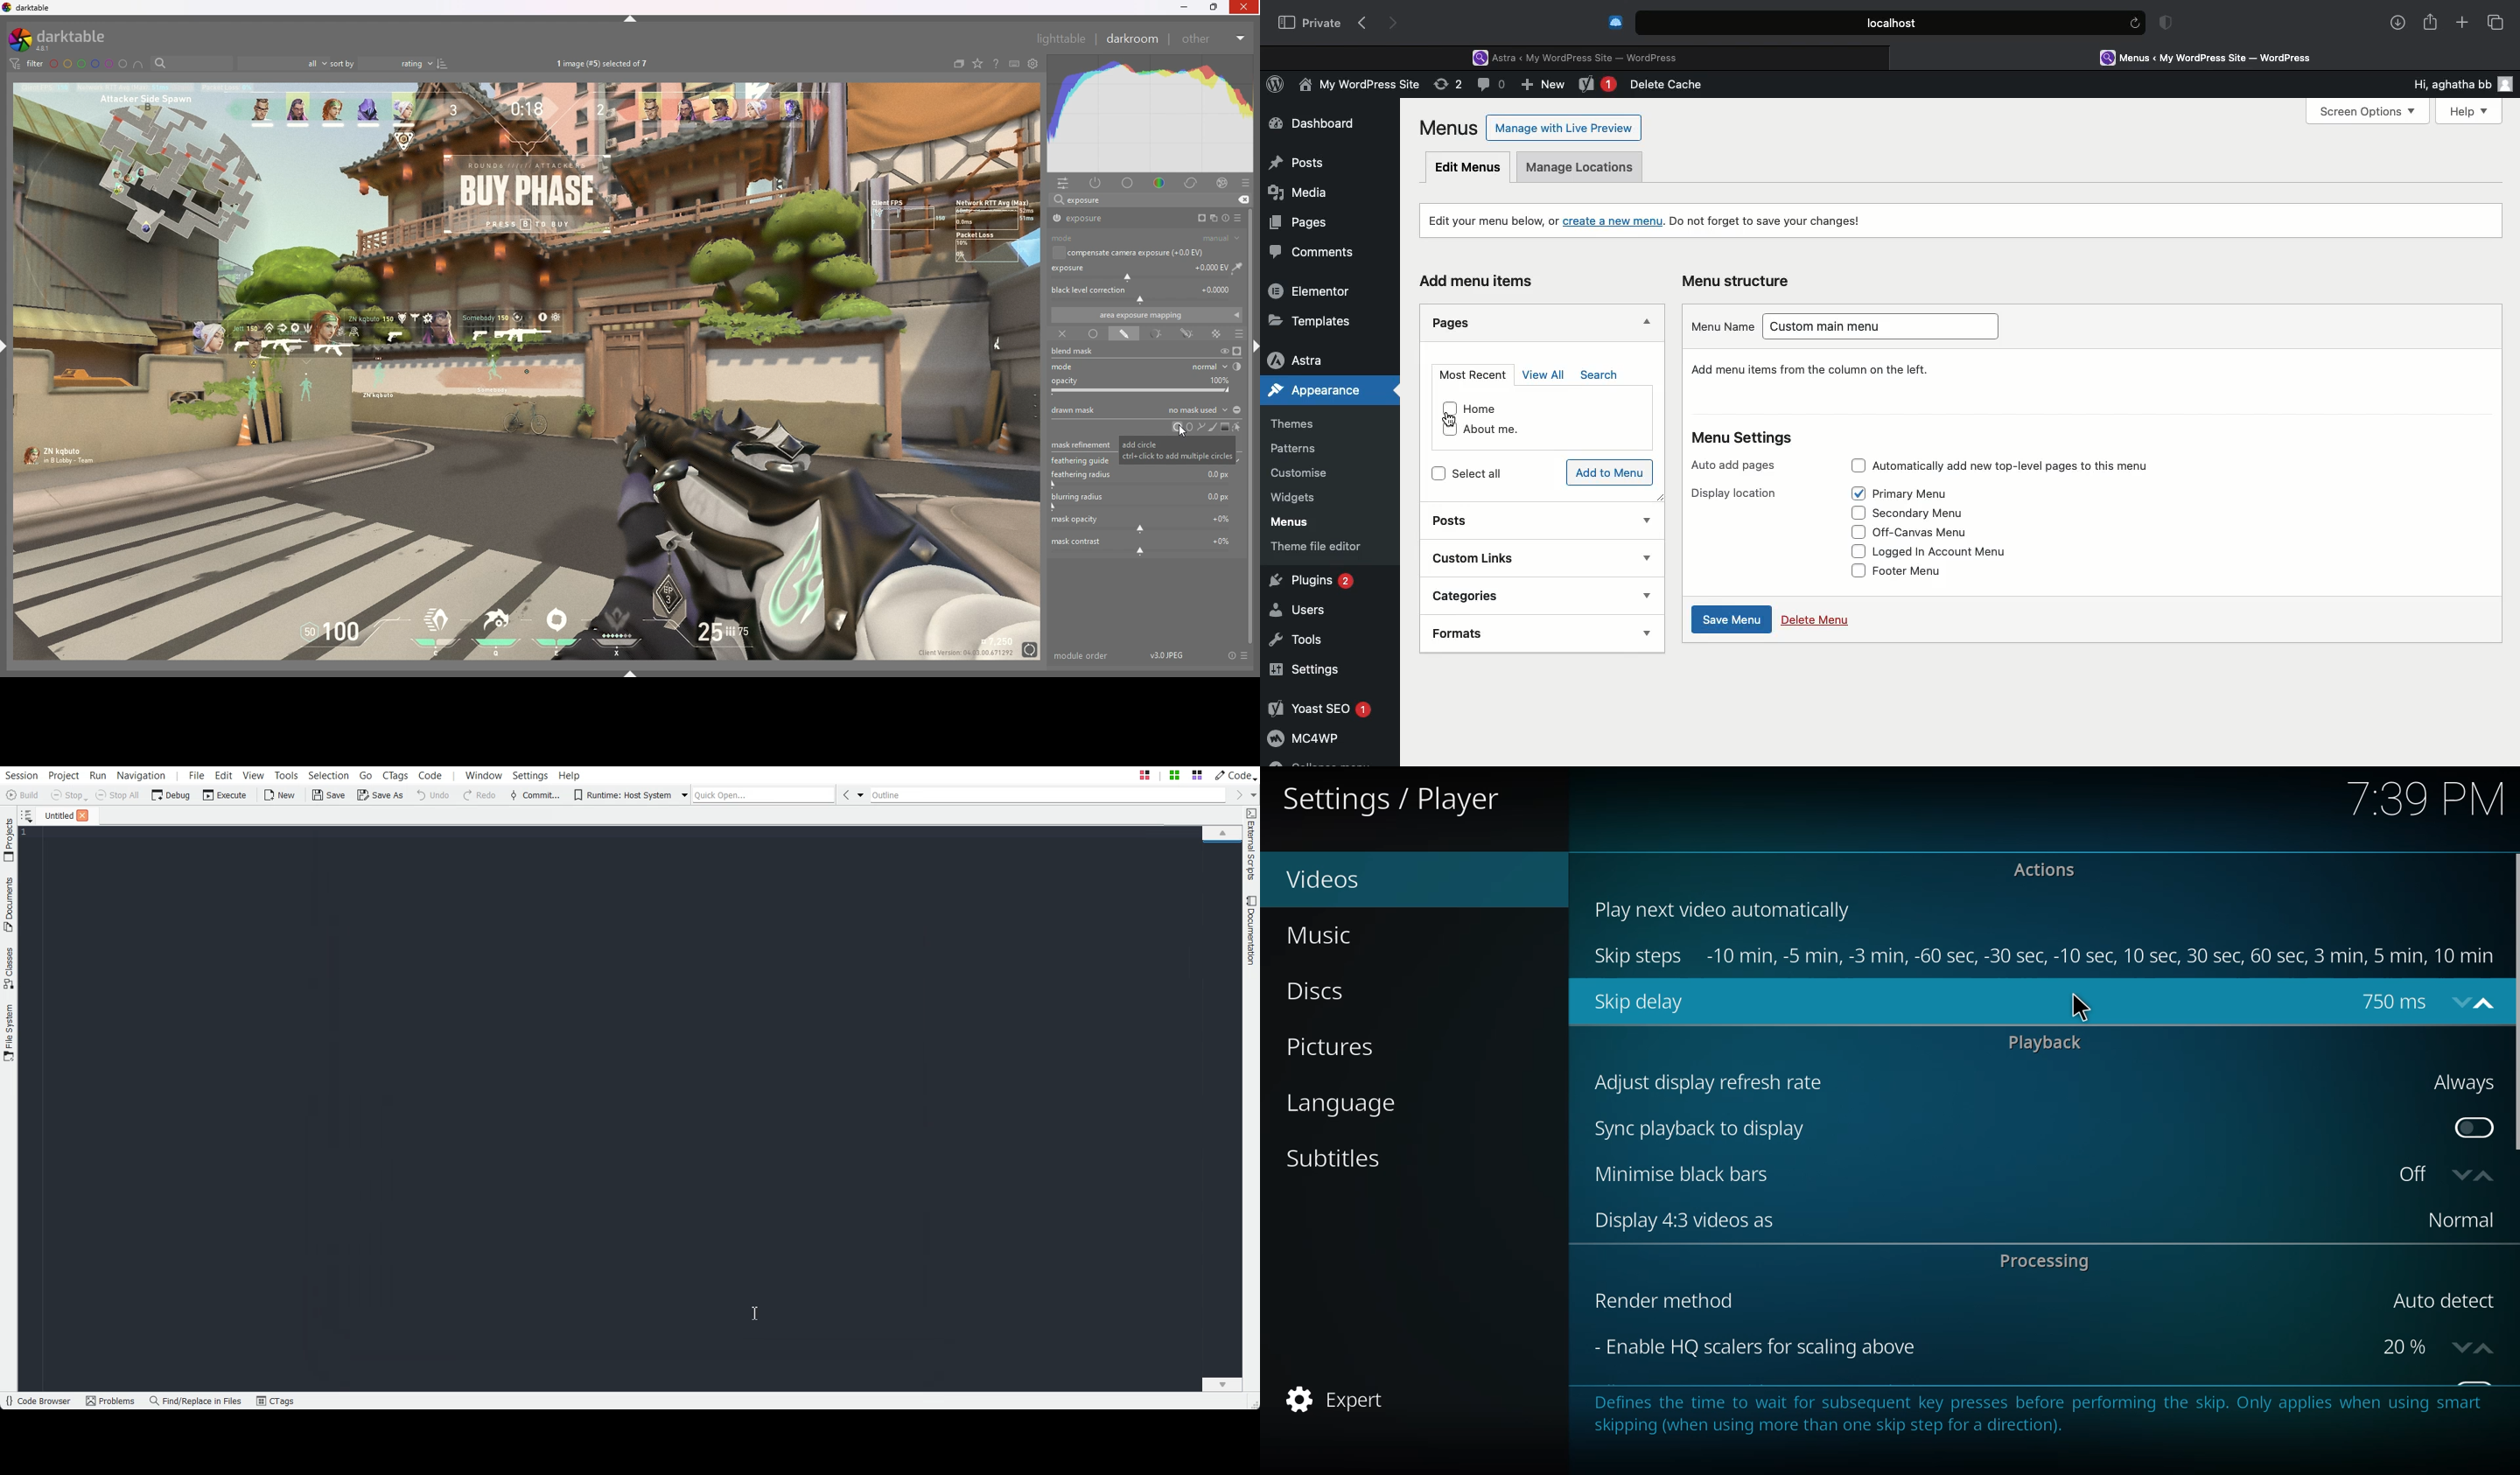 The height and width of the screenshot is (1484, 2520). What do you see at coordinates (1924, 571) in the screenshot?
I see `Footer menu` at bounding box center [1924, 571].